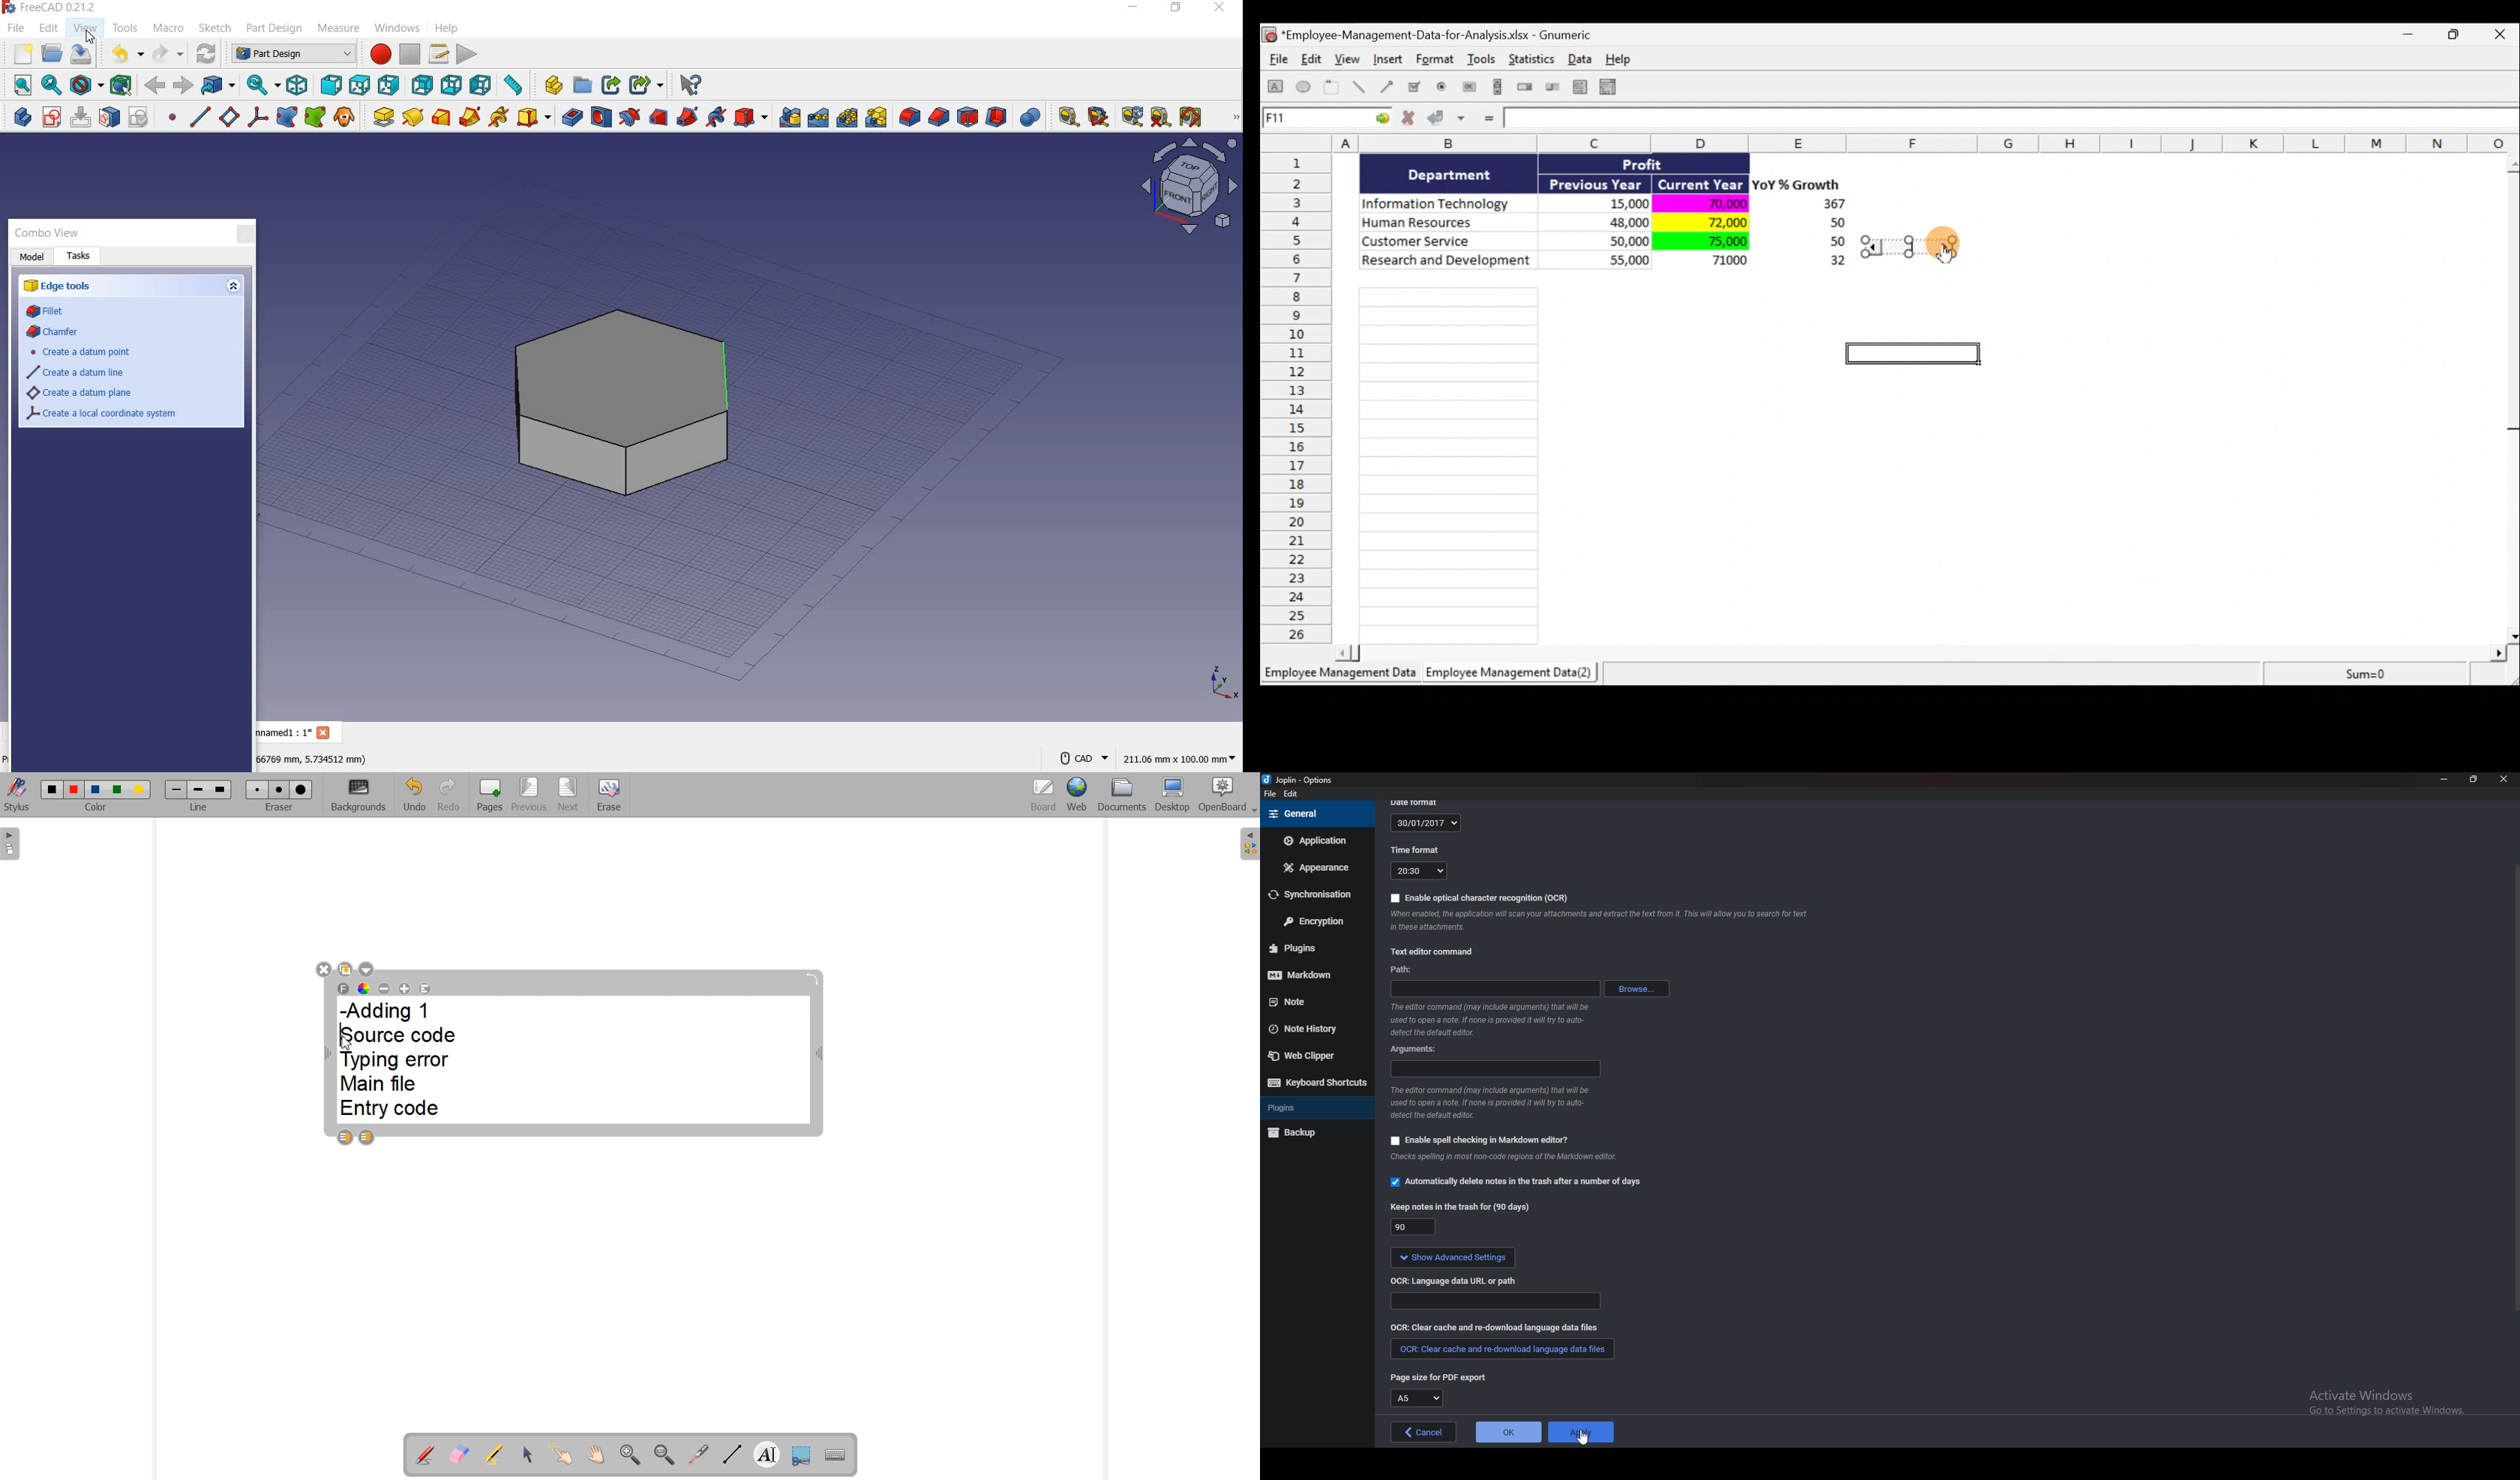 Image resolution: width=2520 pixels, height=1484 pixels. Describe the element at coordinates (1493, 1069) in the screenshot. I see `arguments` at that location.